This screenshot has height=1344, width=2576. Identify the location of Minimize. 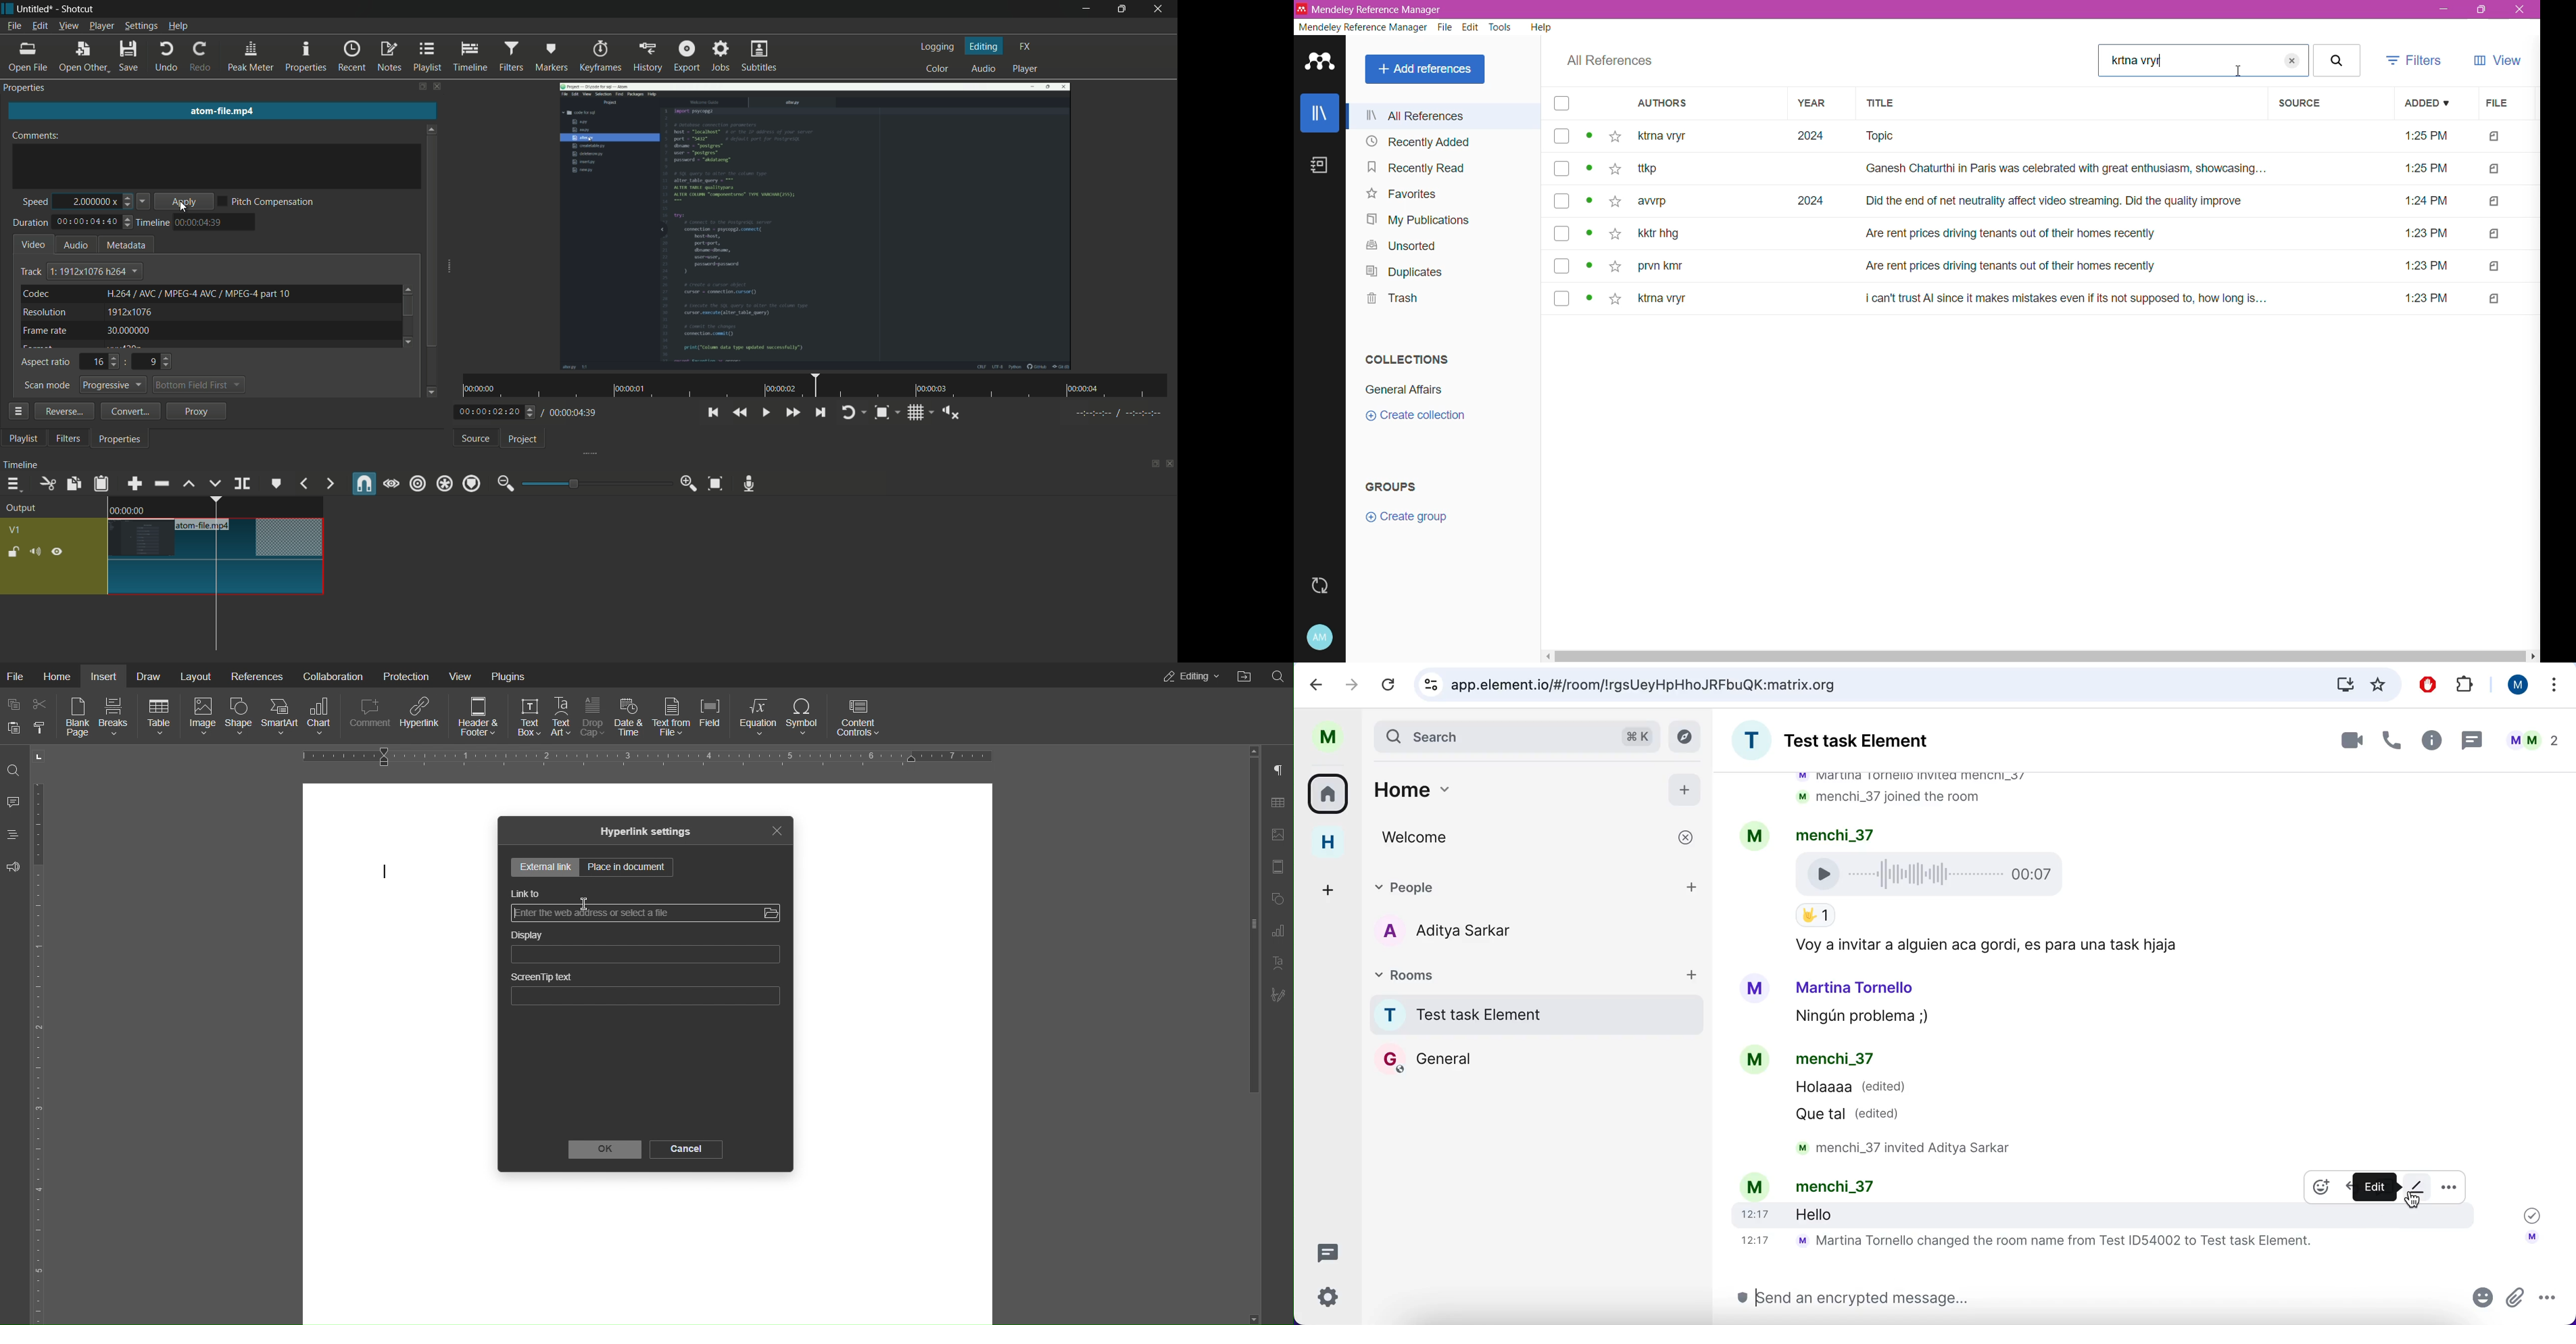
(2443, 10).